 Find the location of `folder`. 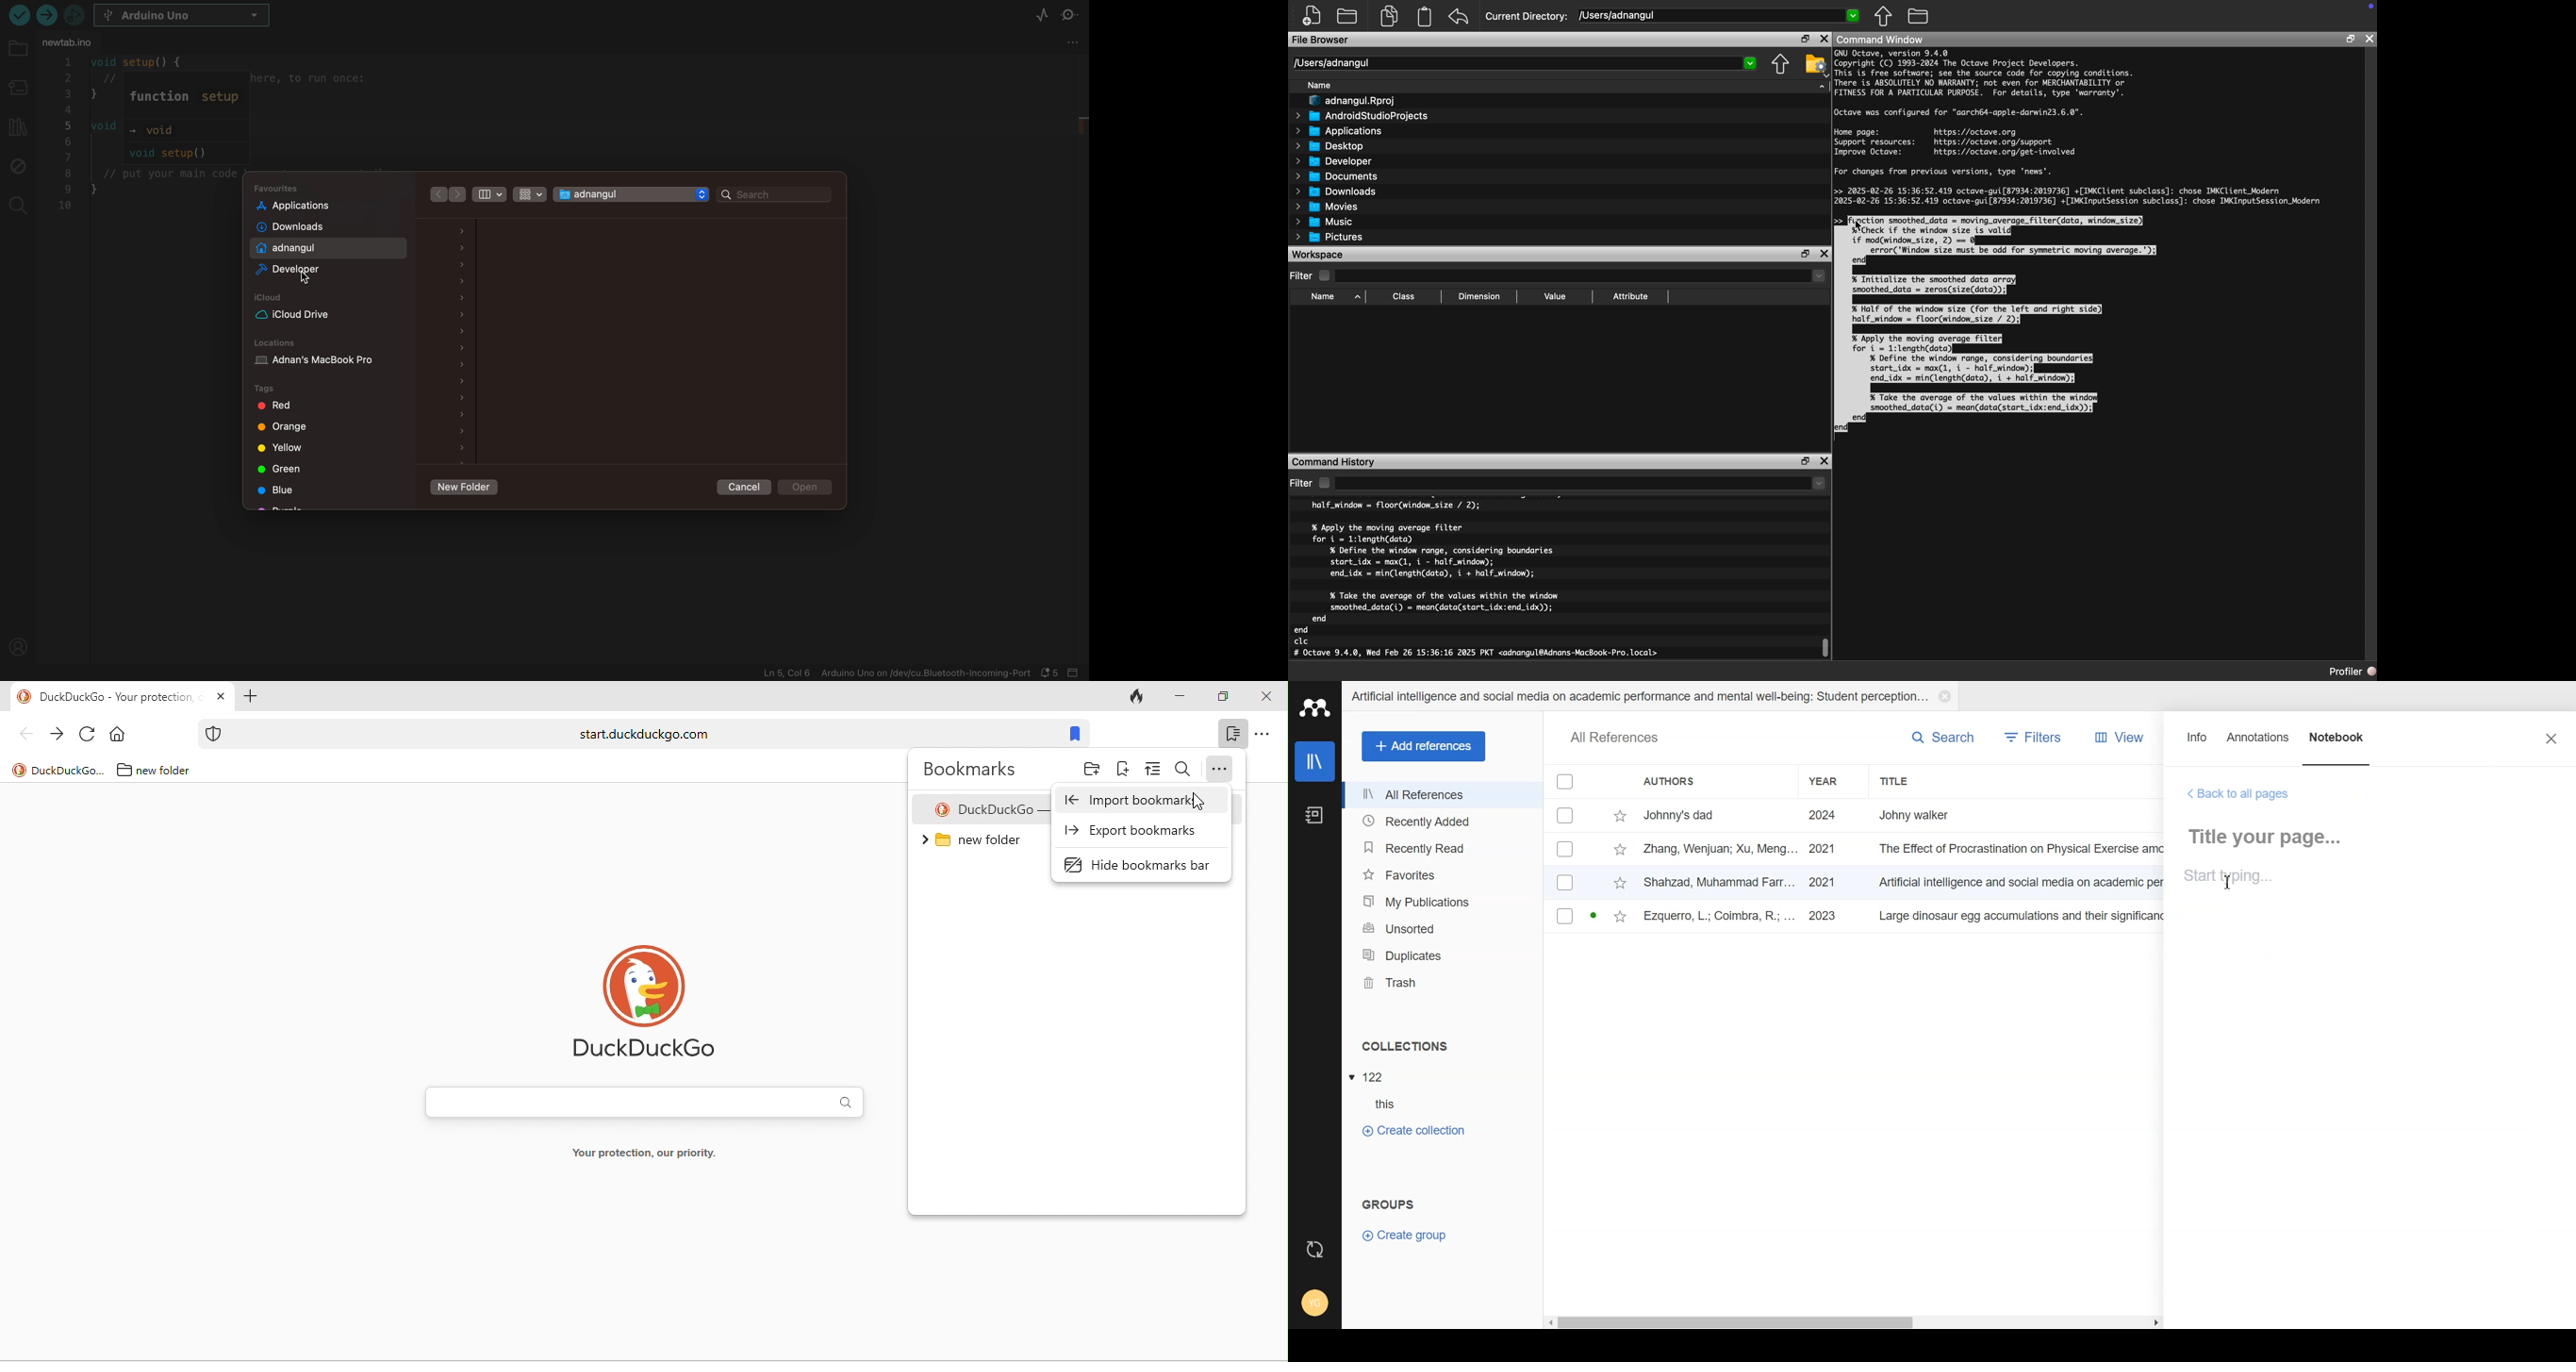

folder is located at coordinates (1092, 772).